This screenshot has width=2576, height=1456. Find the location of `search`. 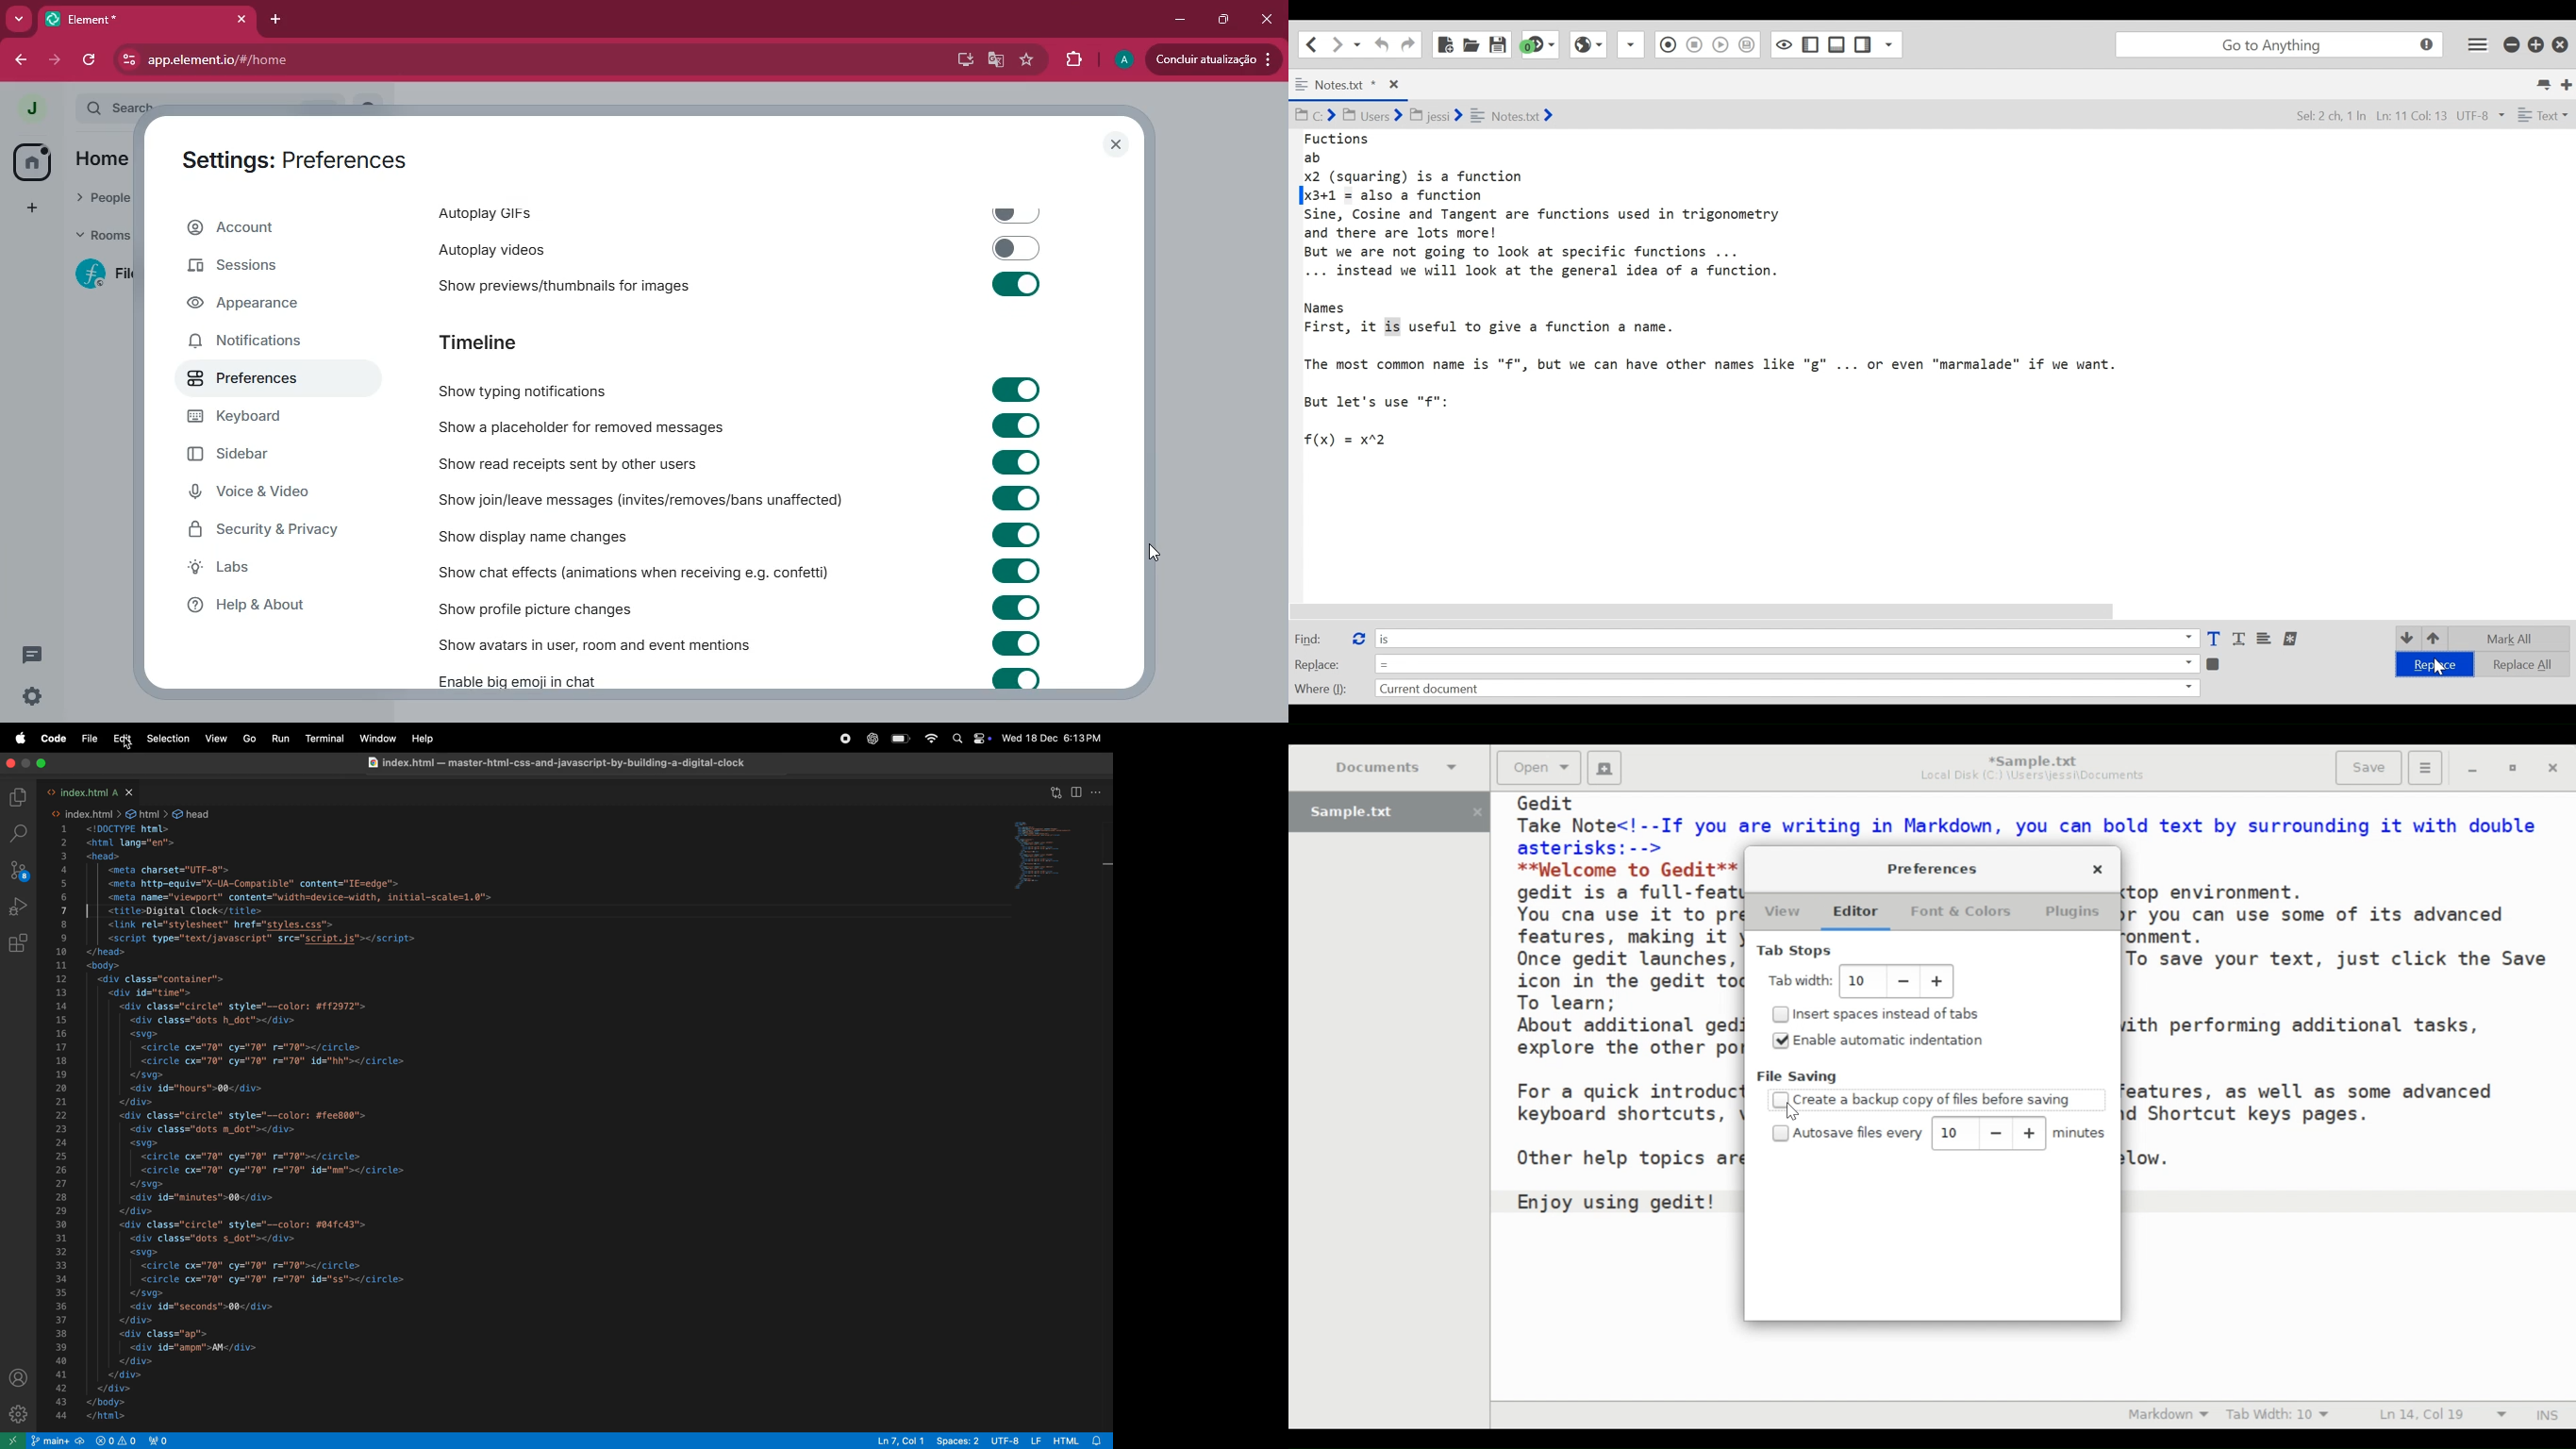

search is located at coordinates (22, 834).